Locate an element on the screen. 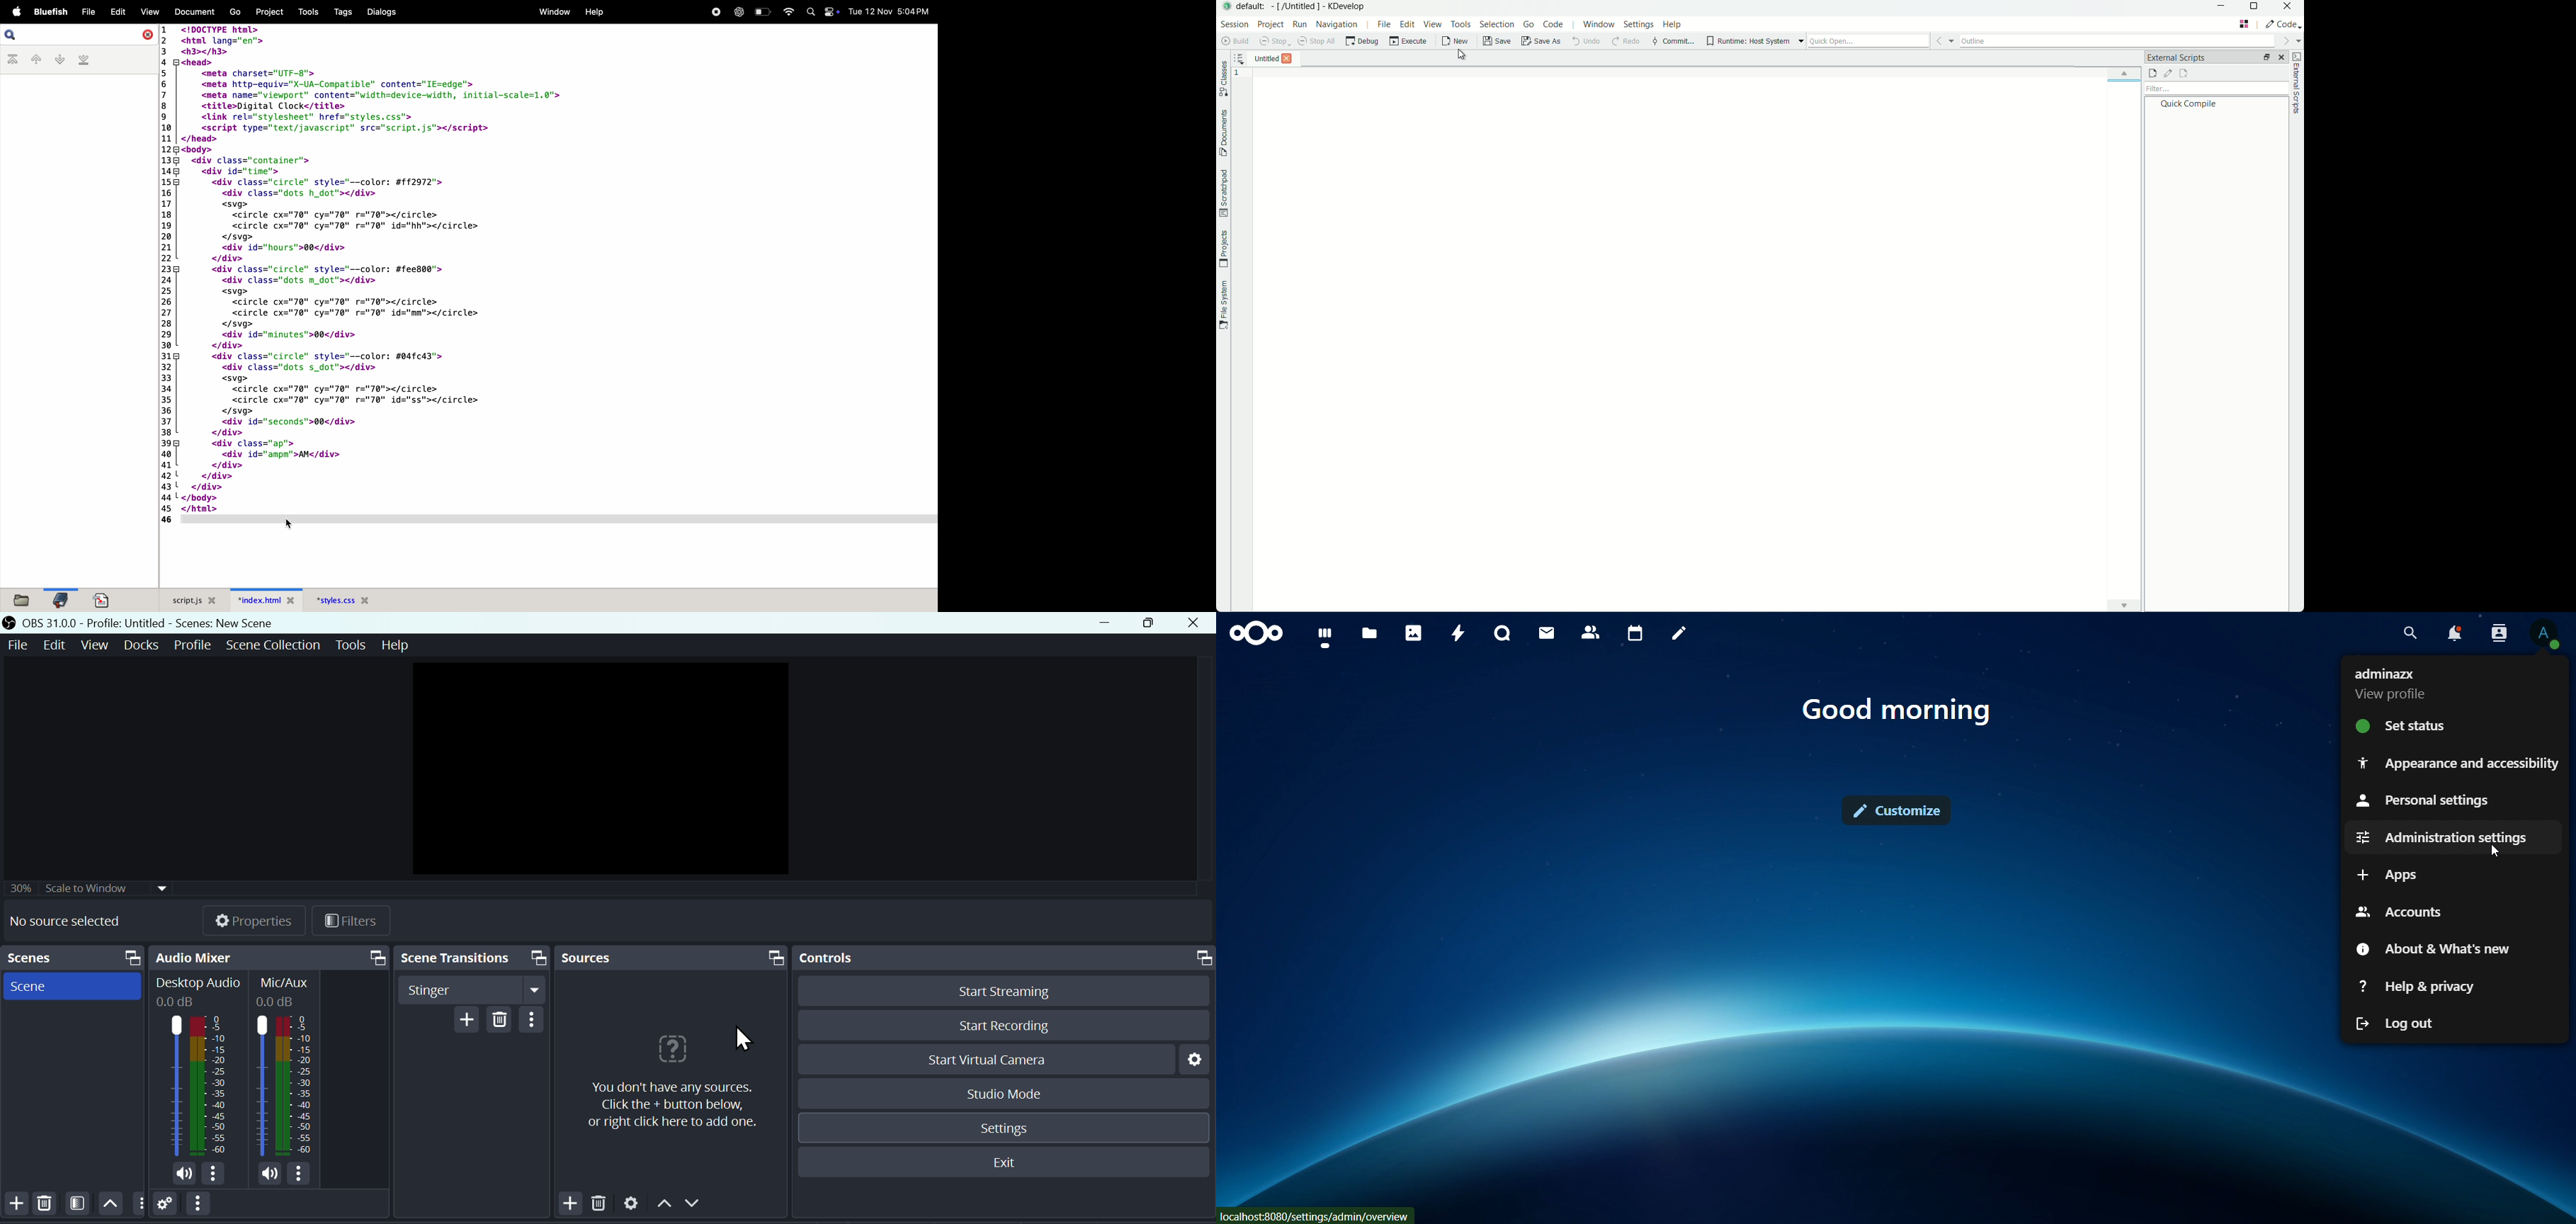  Desktop Audio is located at coordinates (194, 1064).